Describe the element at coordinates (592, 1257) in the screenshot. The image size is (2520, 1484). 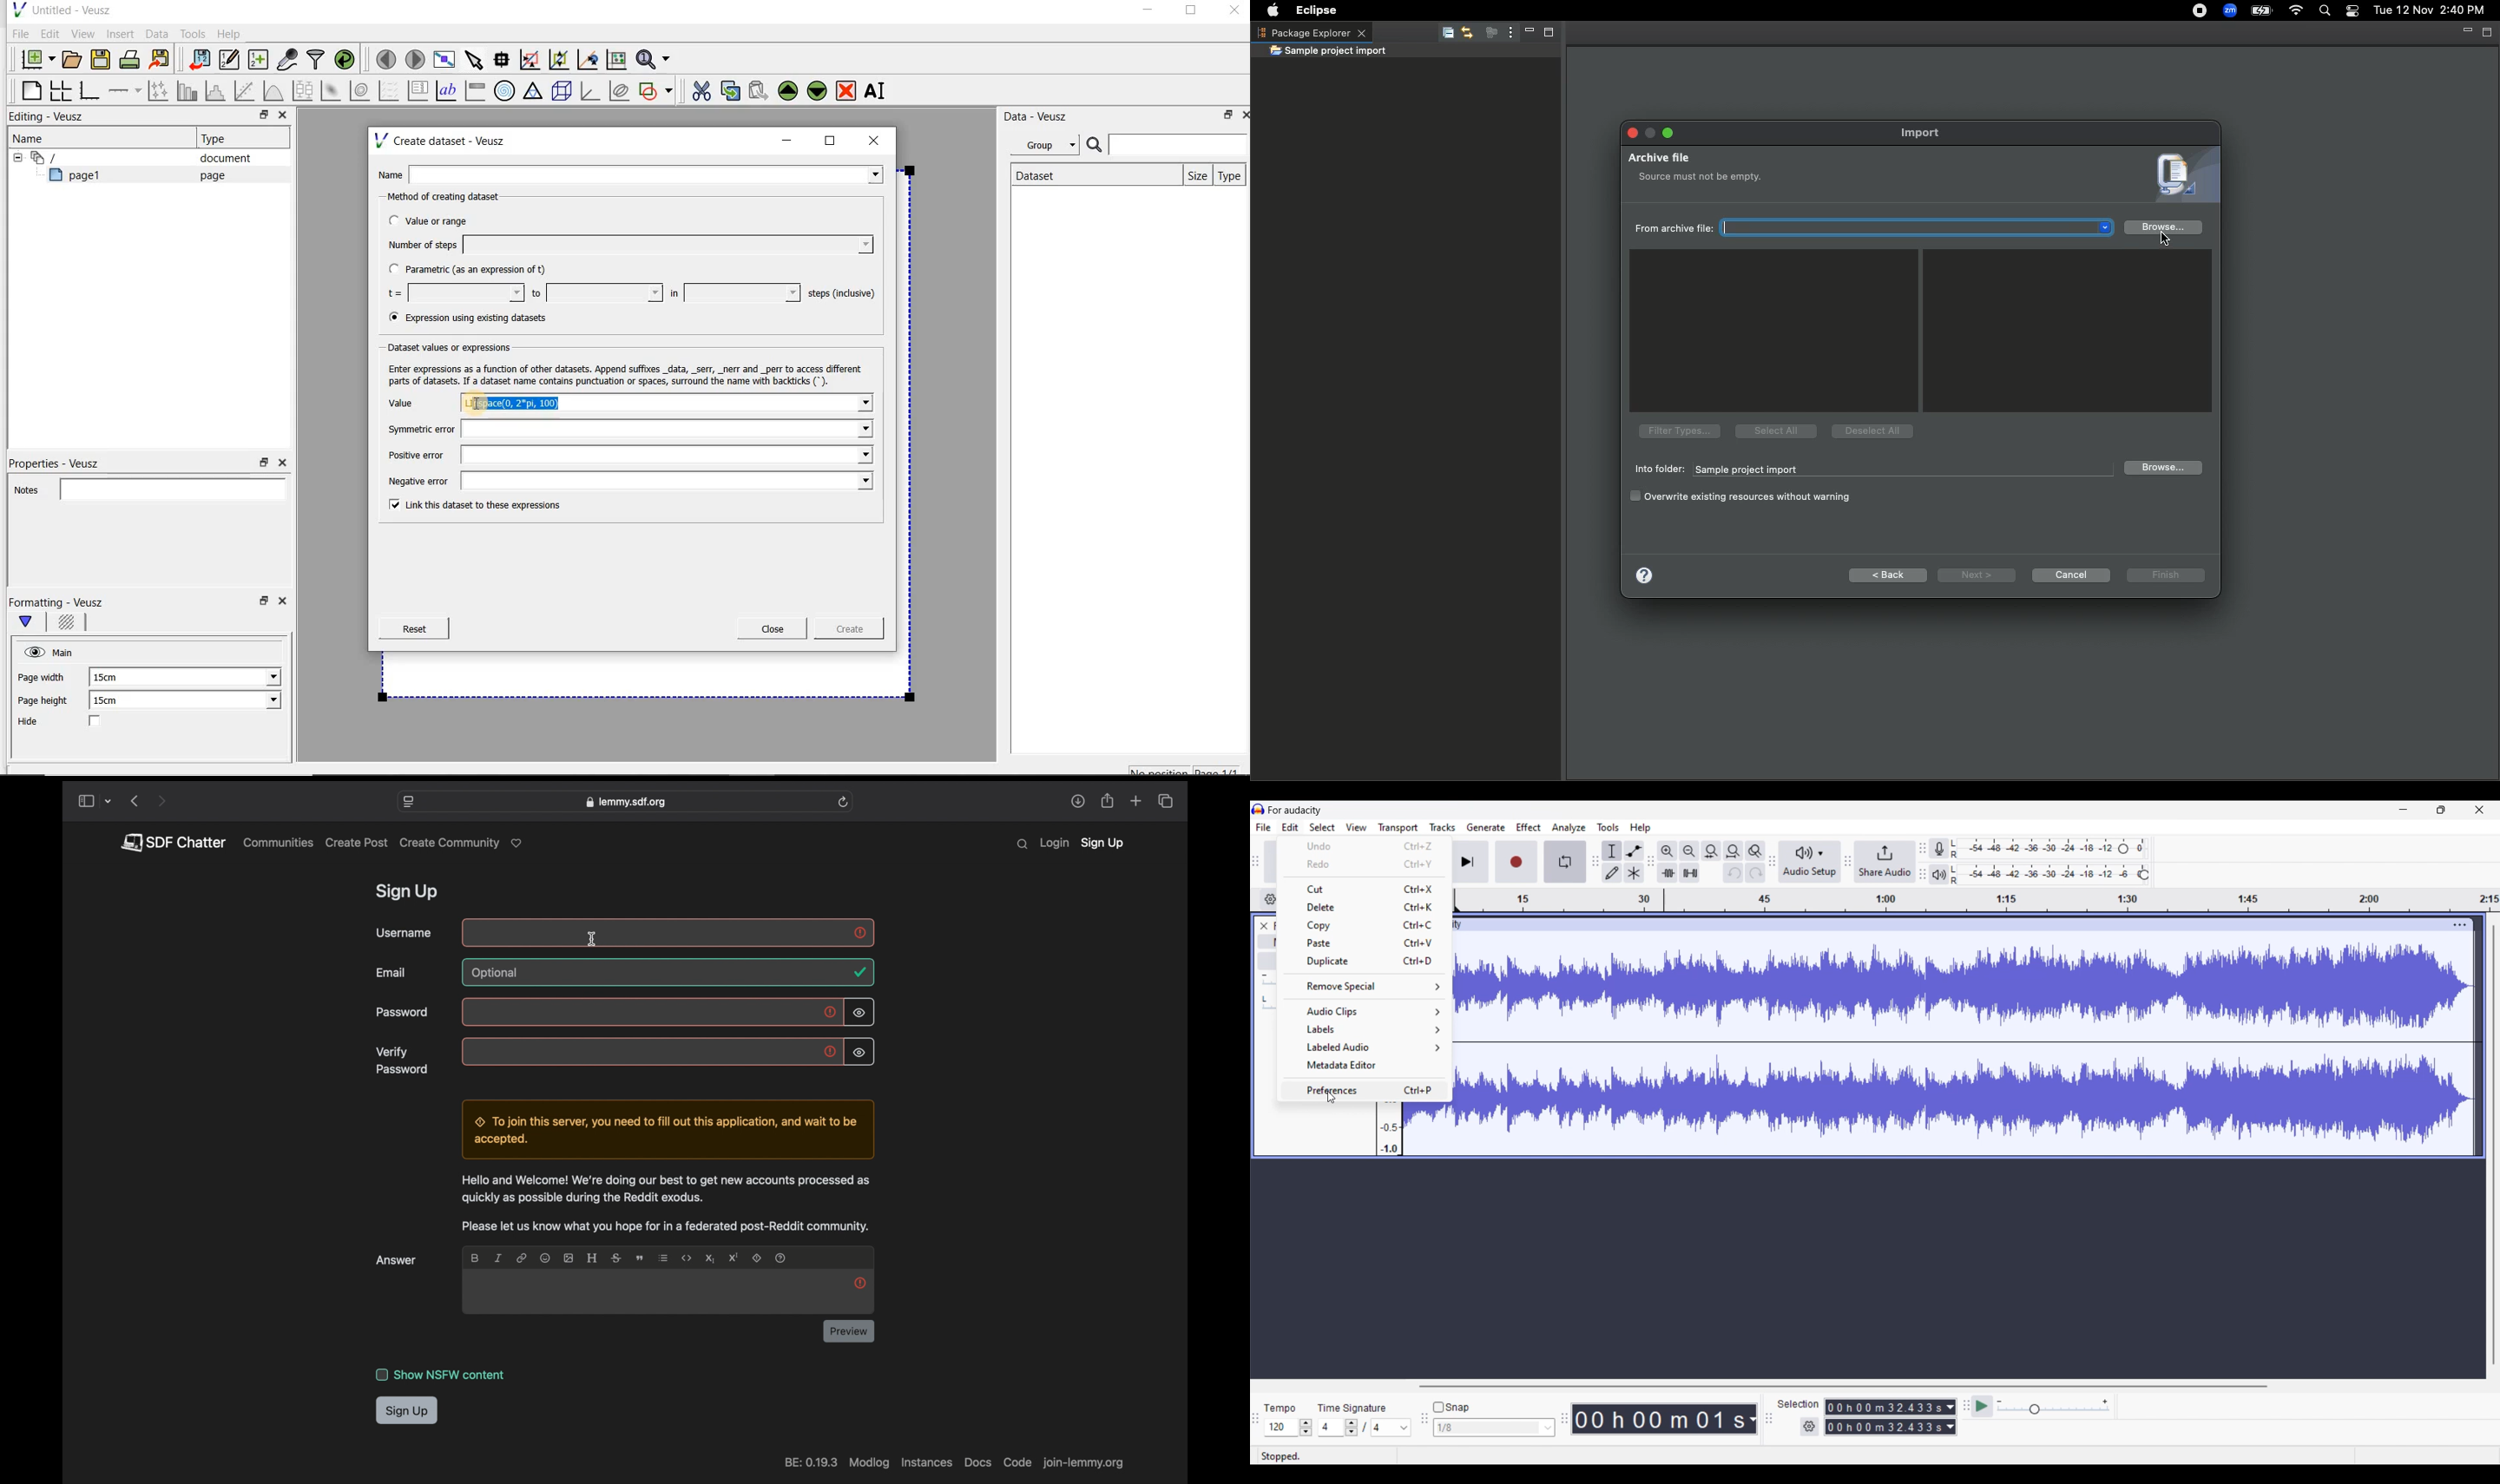
I see `header` at that location.